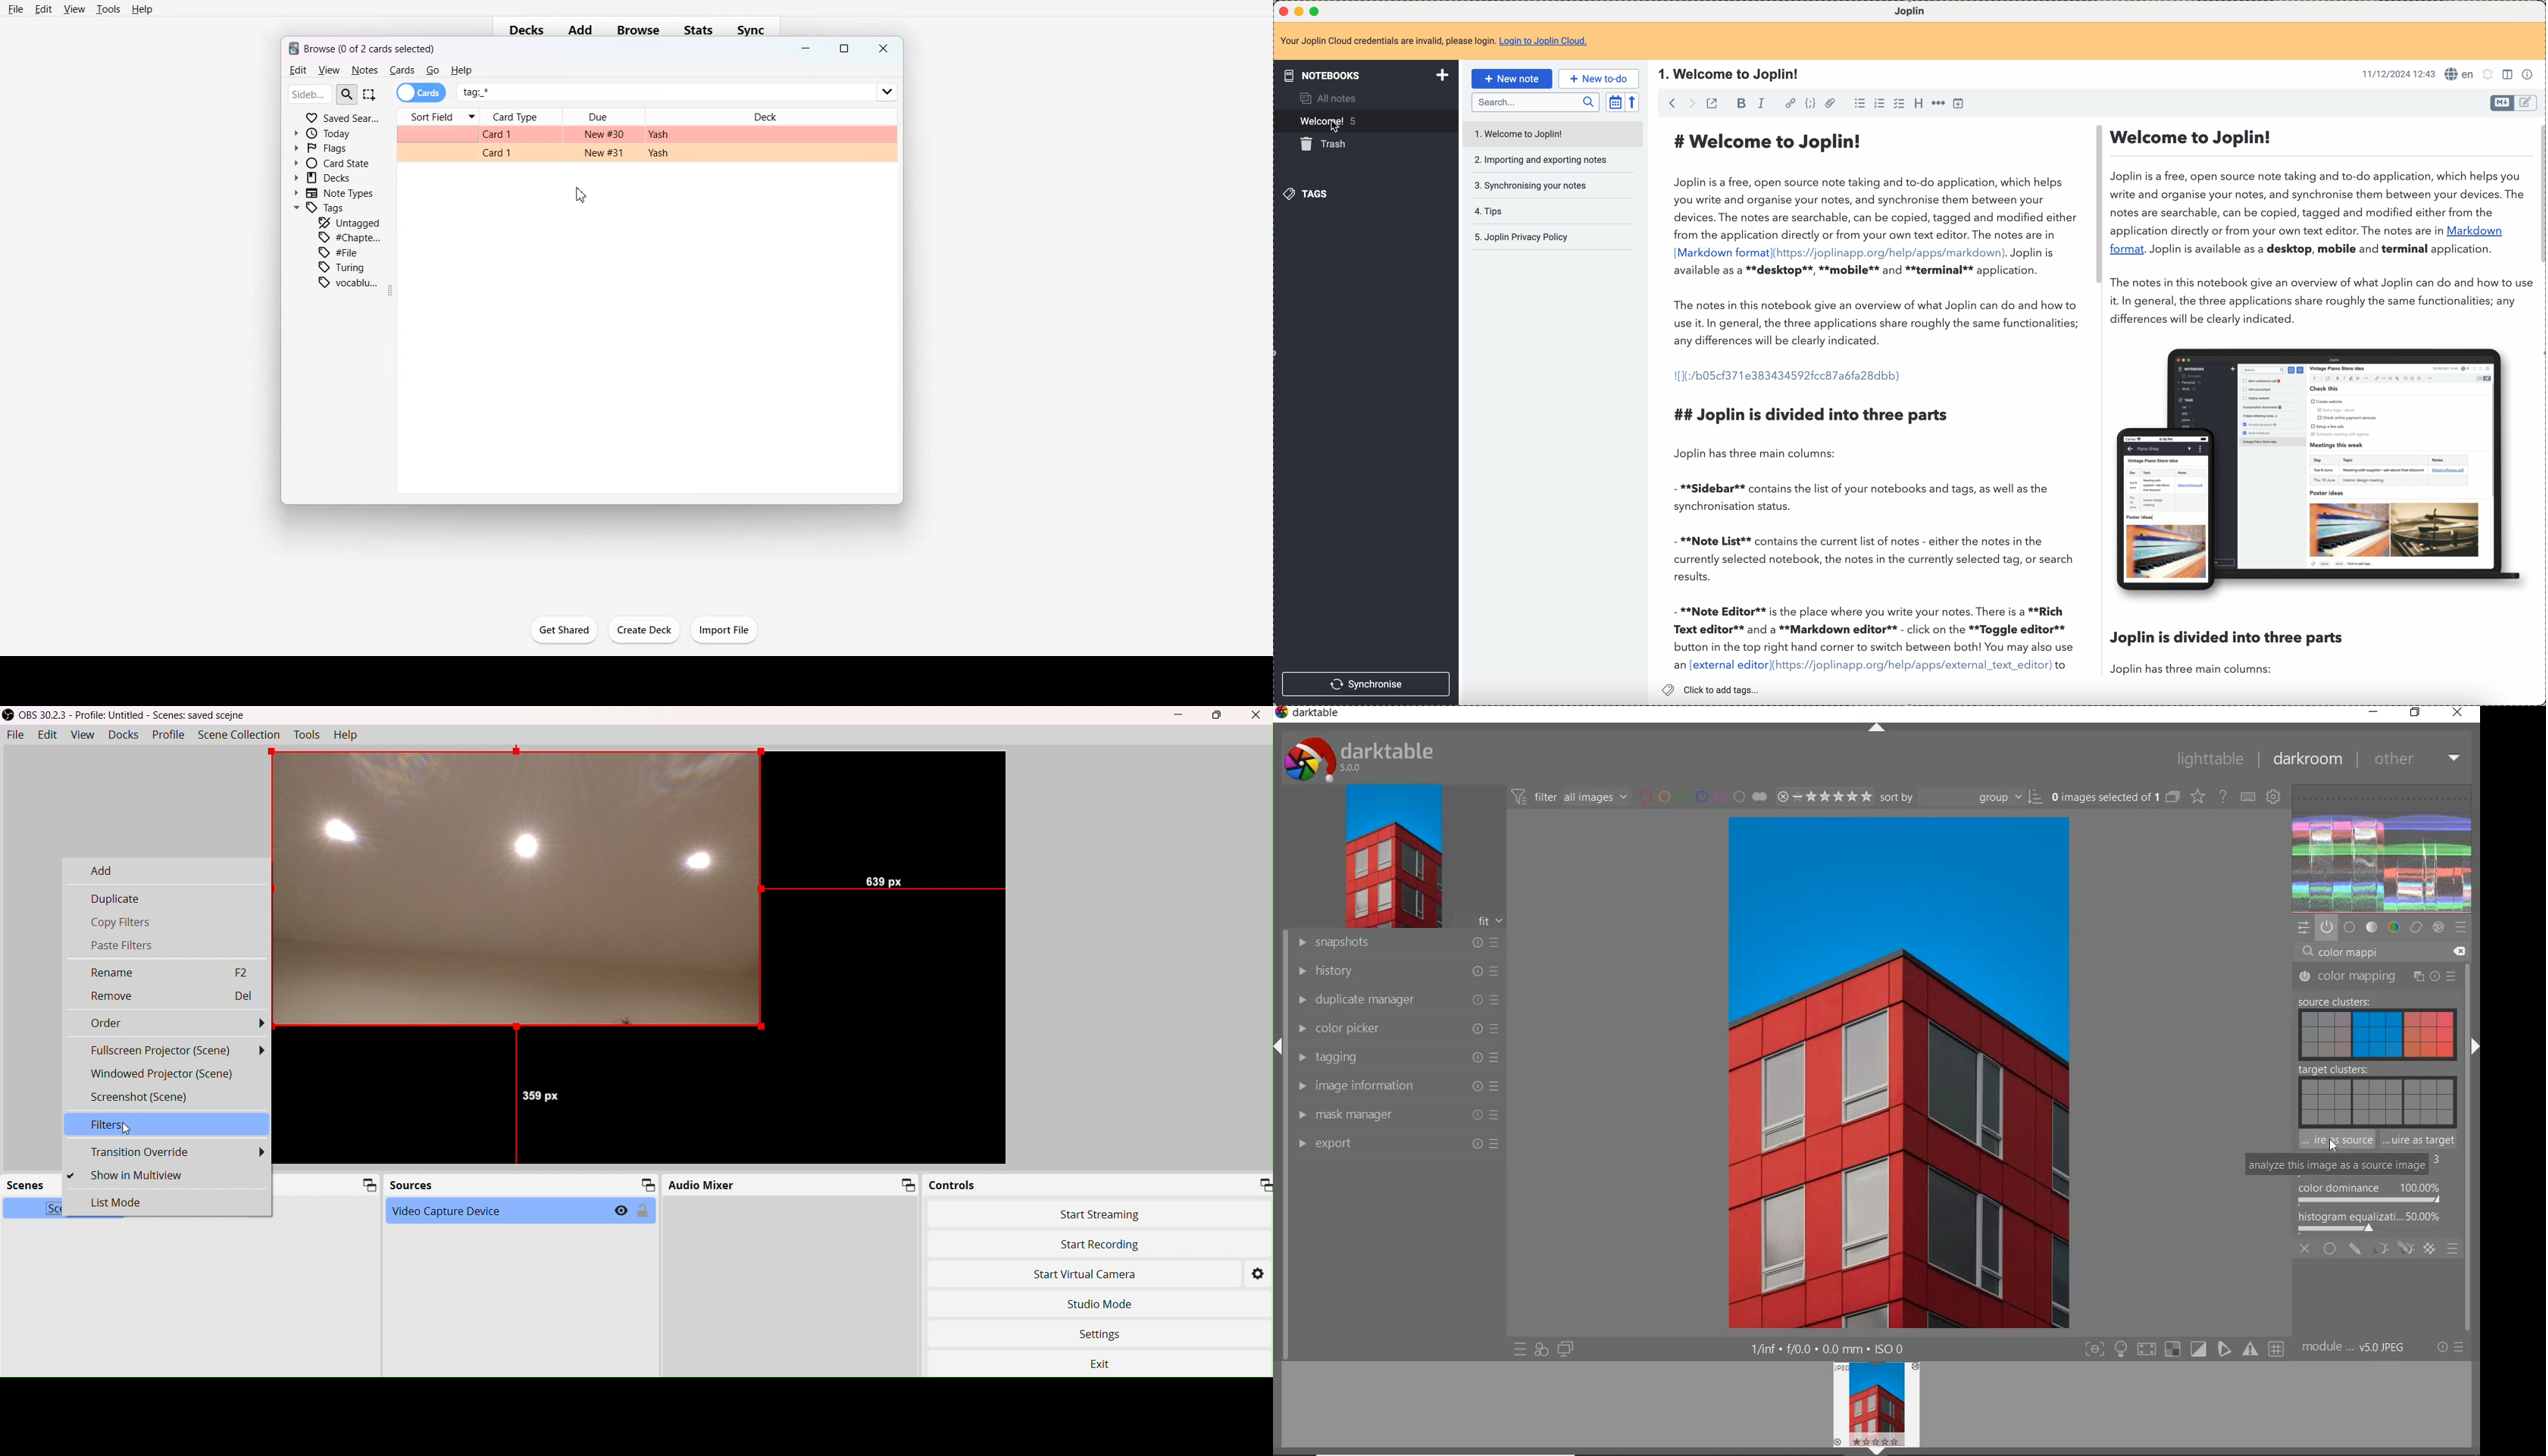  I want to click on Edit, so click(47, 735).